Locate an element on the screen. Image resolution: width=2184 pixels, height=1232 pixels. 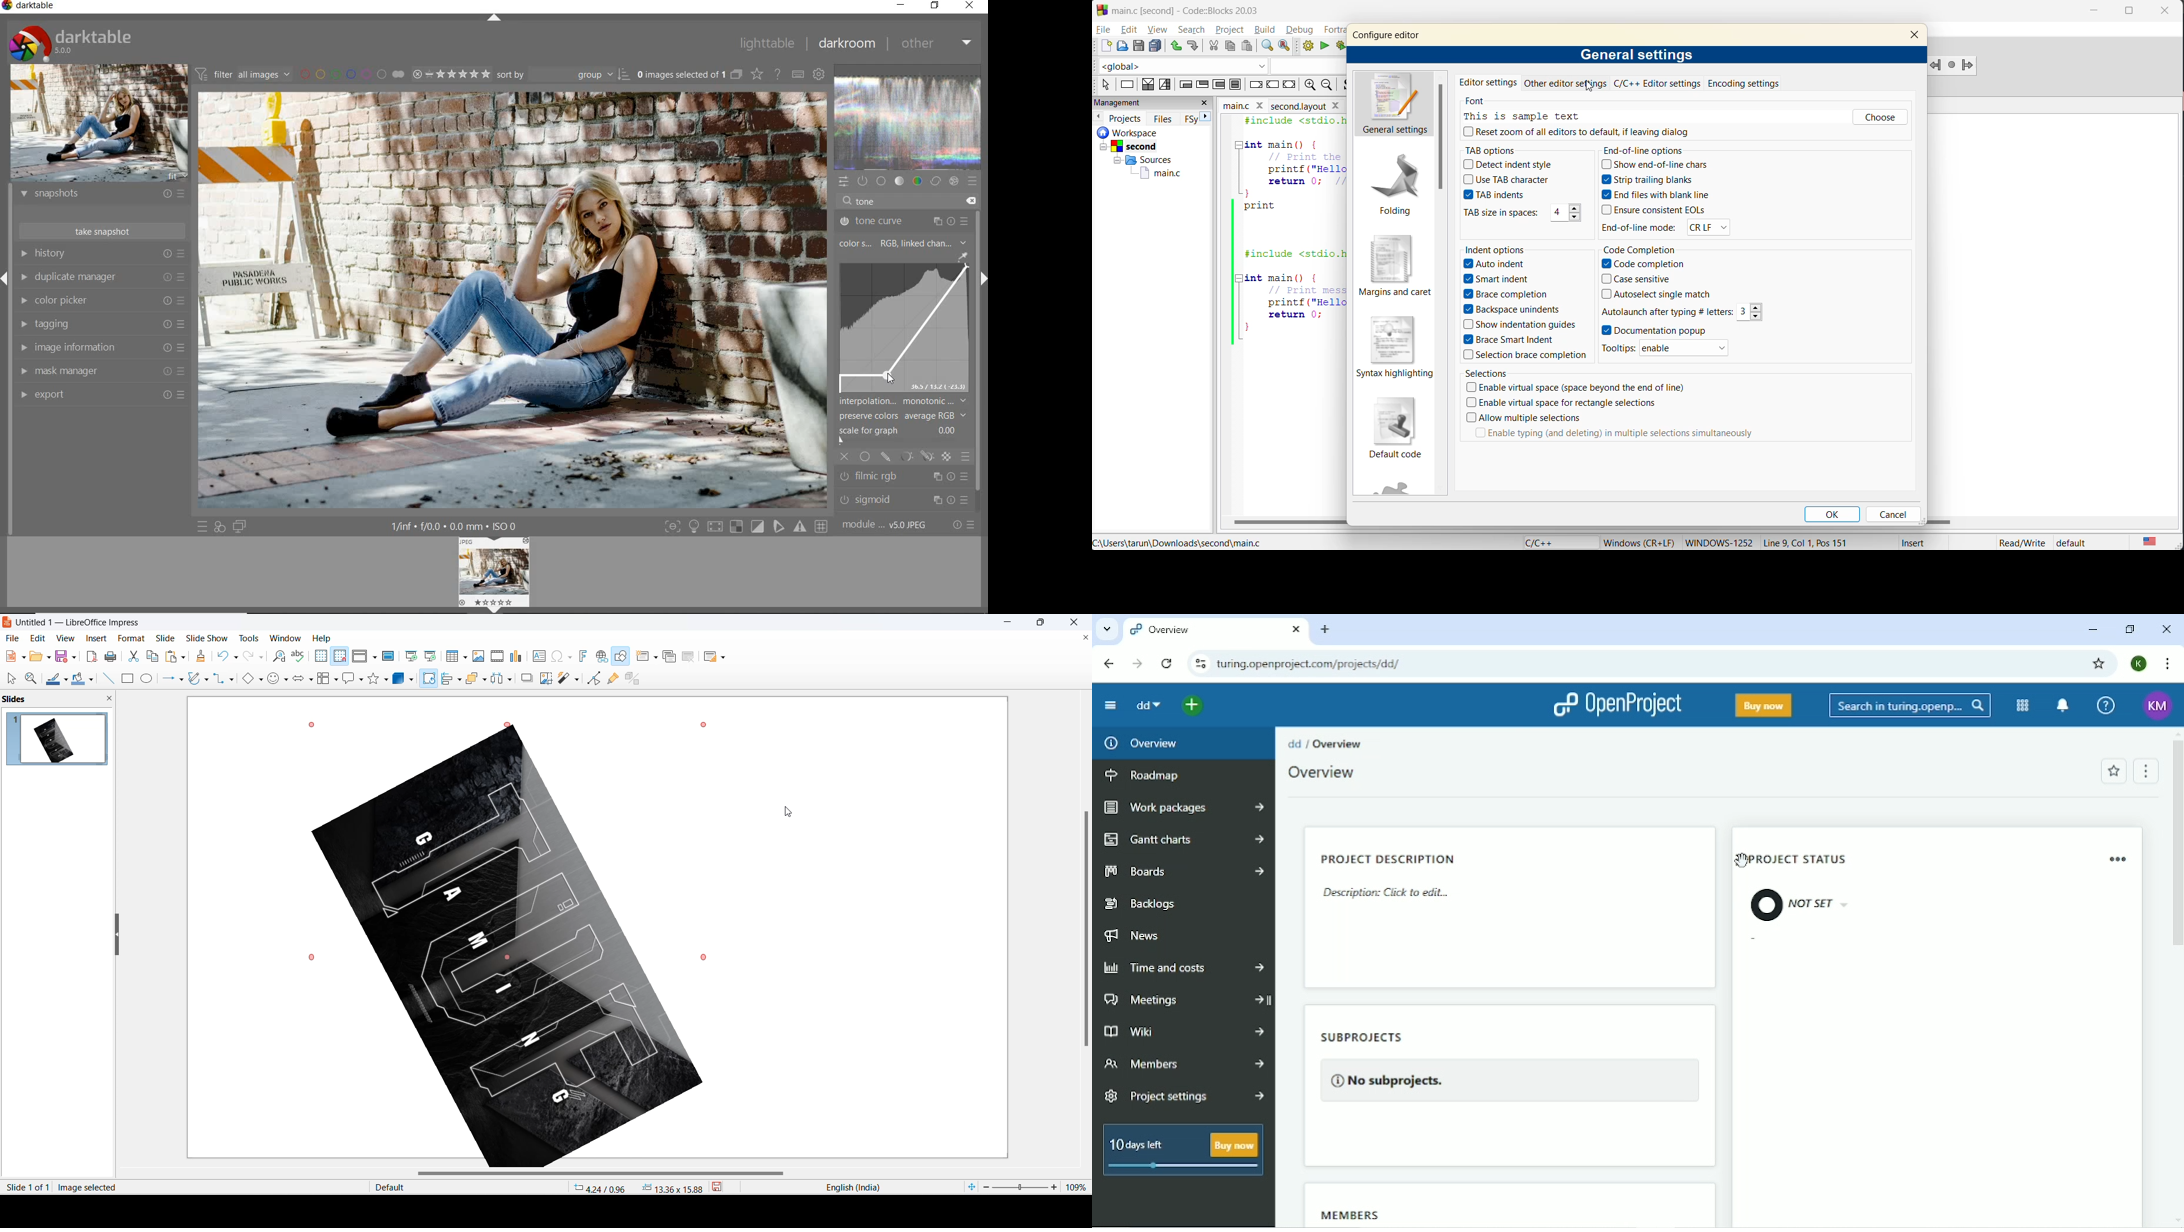
duplicate slide is located at coordinates (669, 658).